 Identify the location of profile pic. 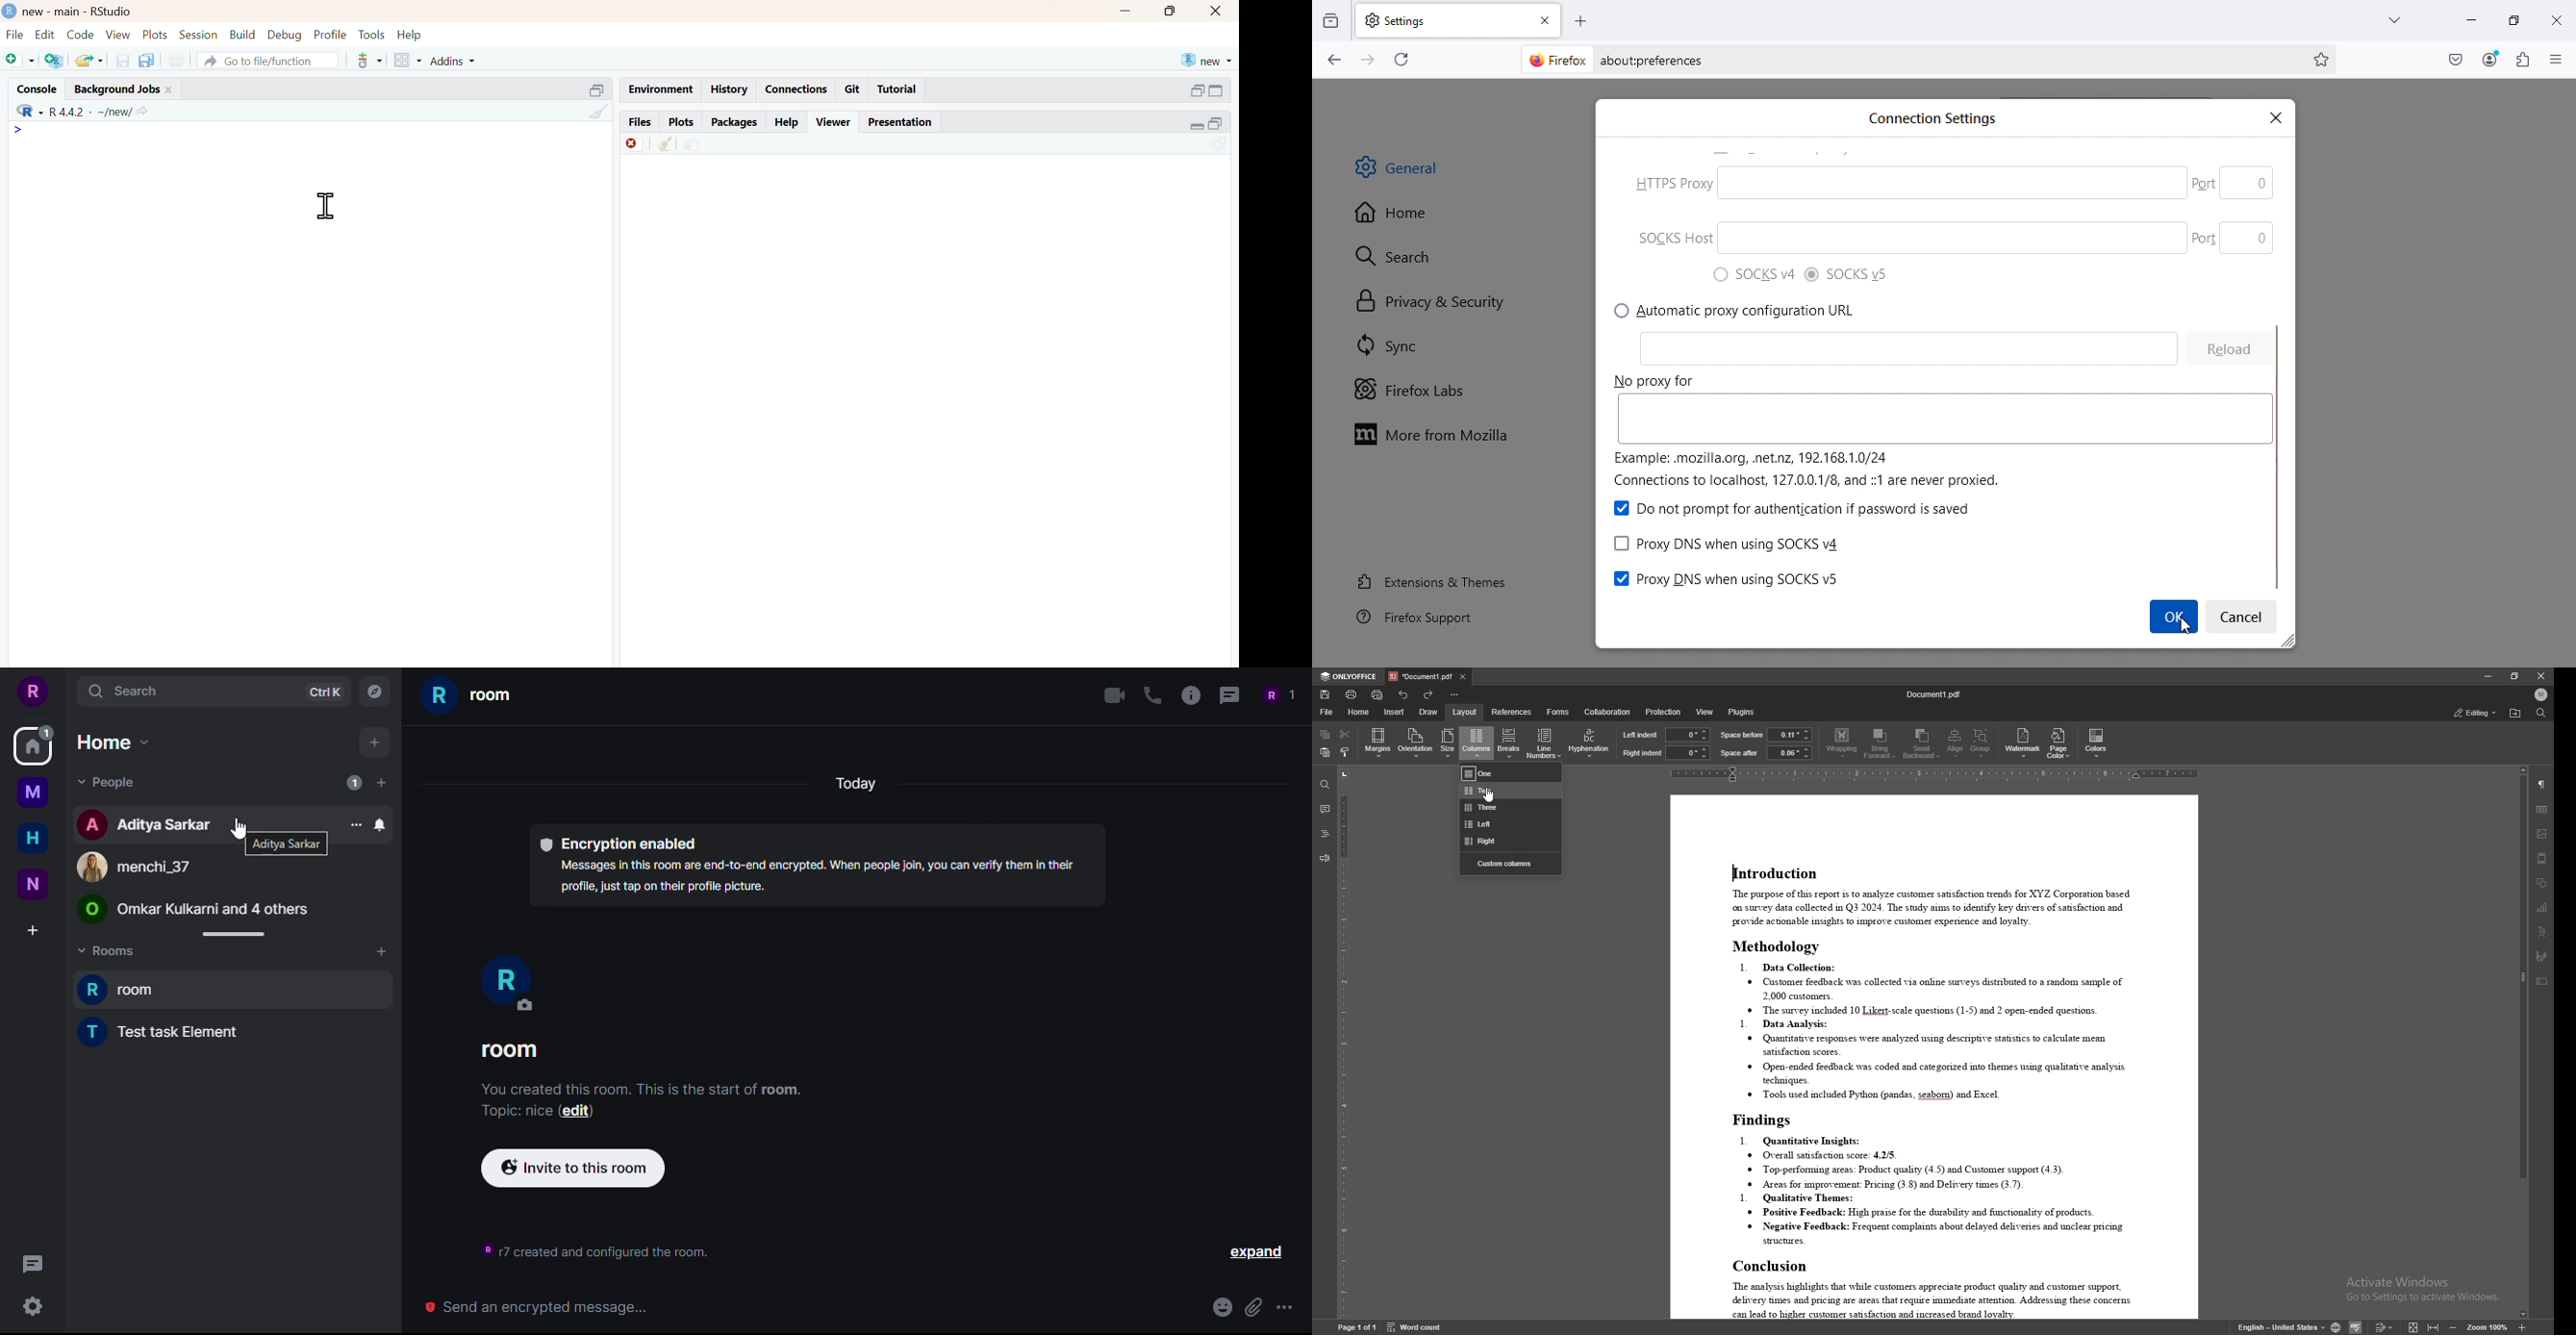
(506, 983).